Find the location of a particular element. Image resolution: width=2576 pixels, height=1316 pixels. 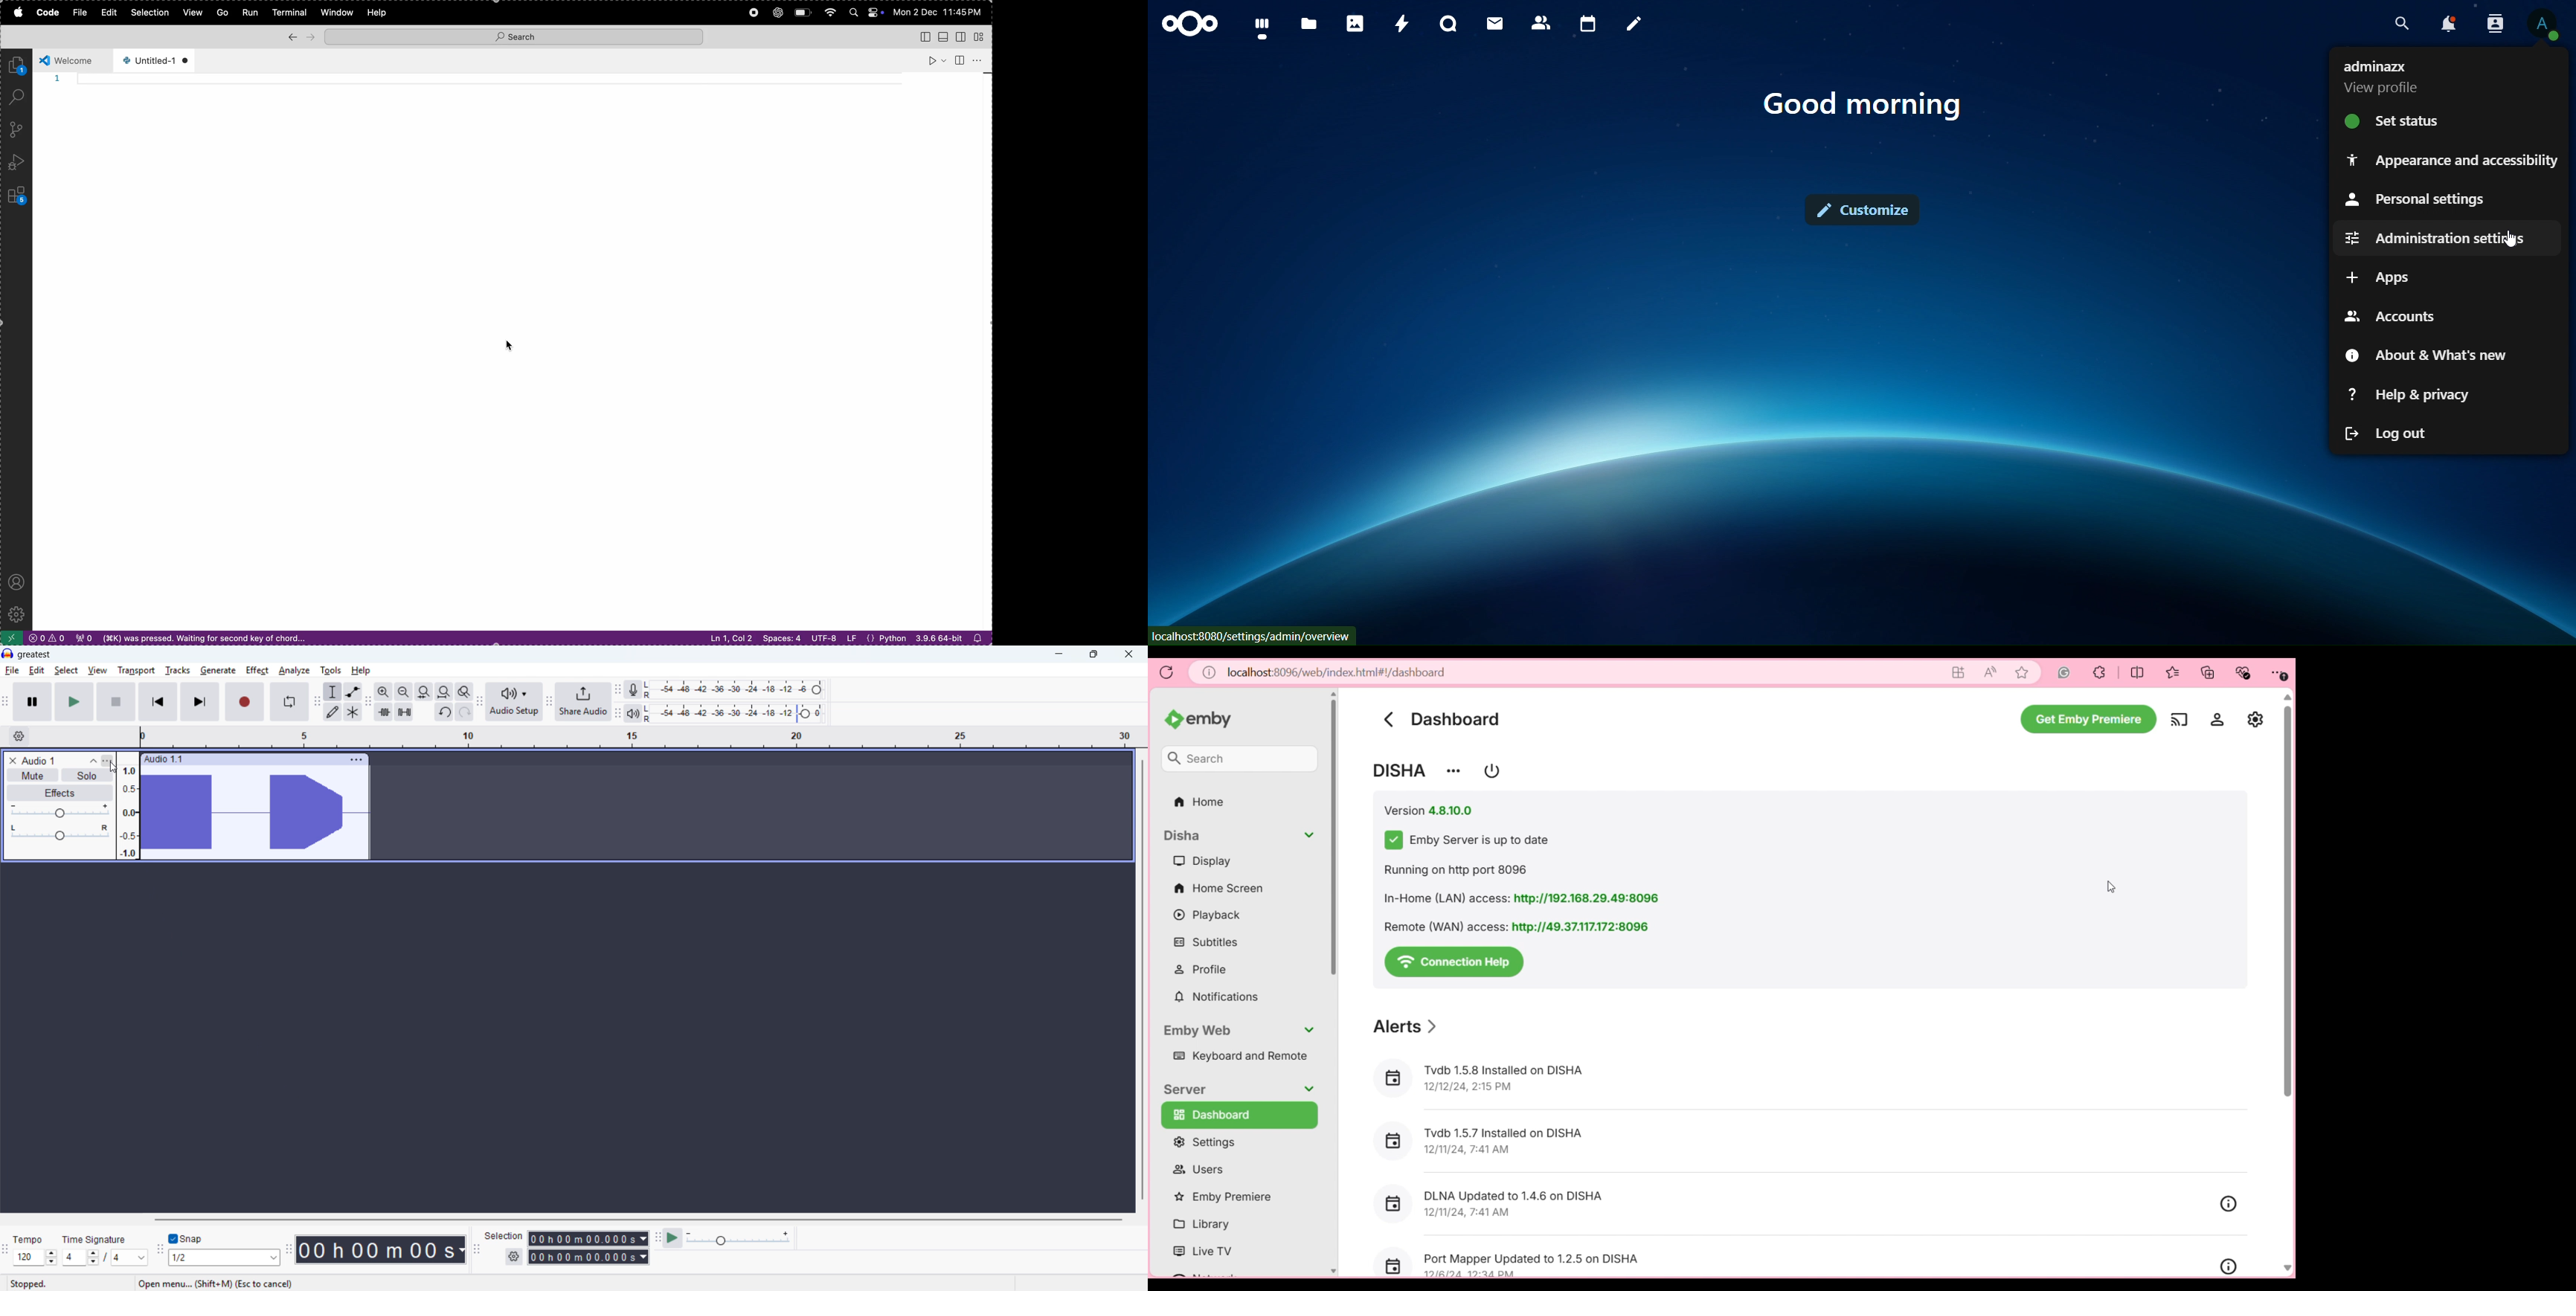

un titled is located at coordinates (151, 60).